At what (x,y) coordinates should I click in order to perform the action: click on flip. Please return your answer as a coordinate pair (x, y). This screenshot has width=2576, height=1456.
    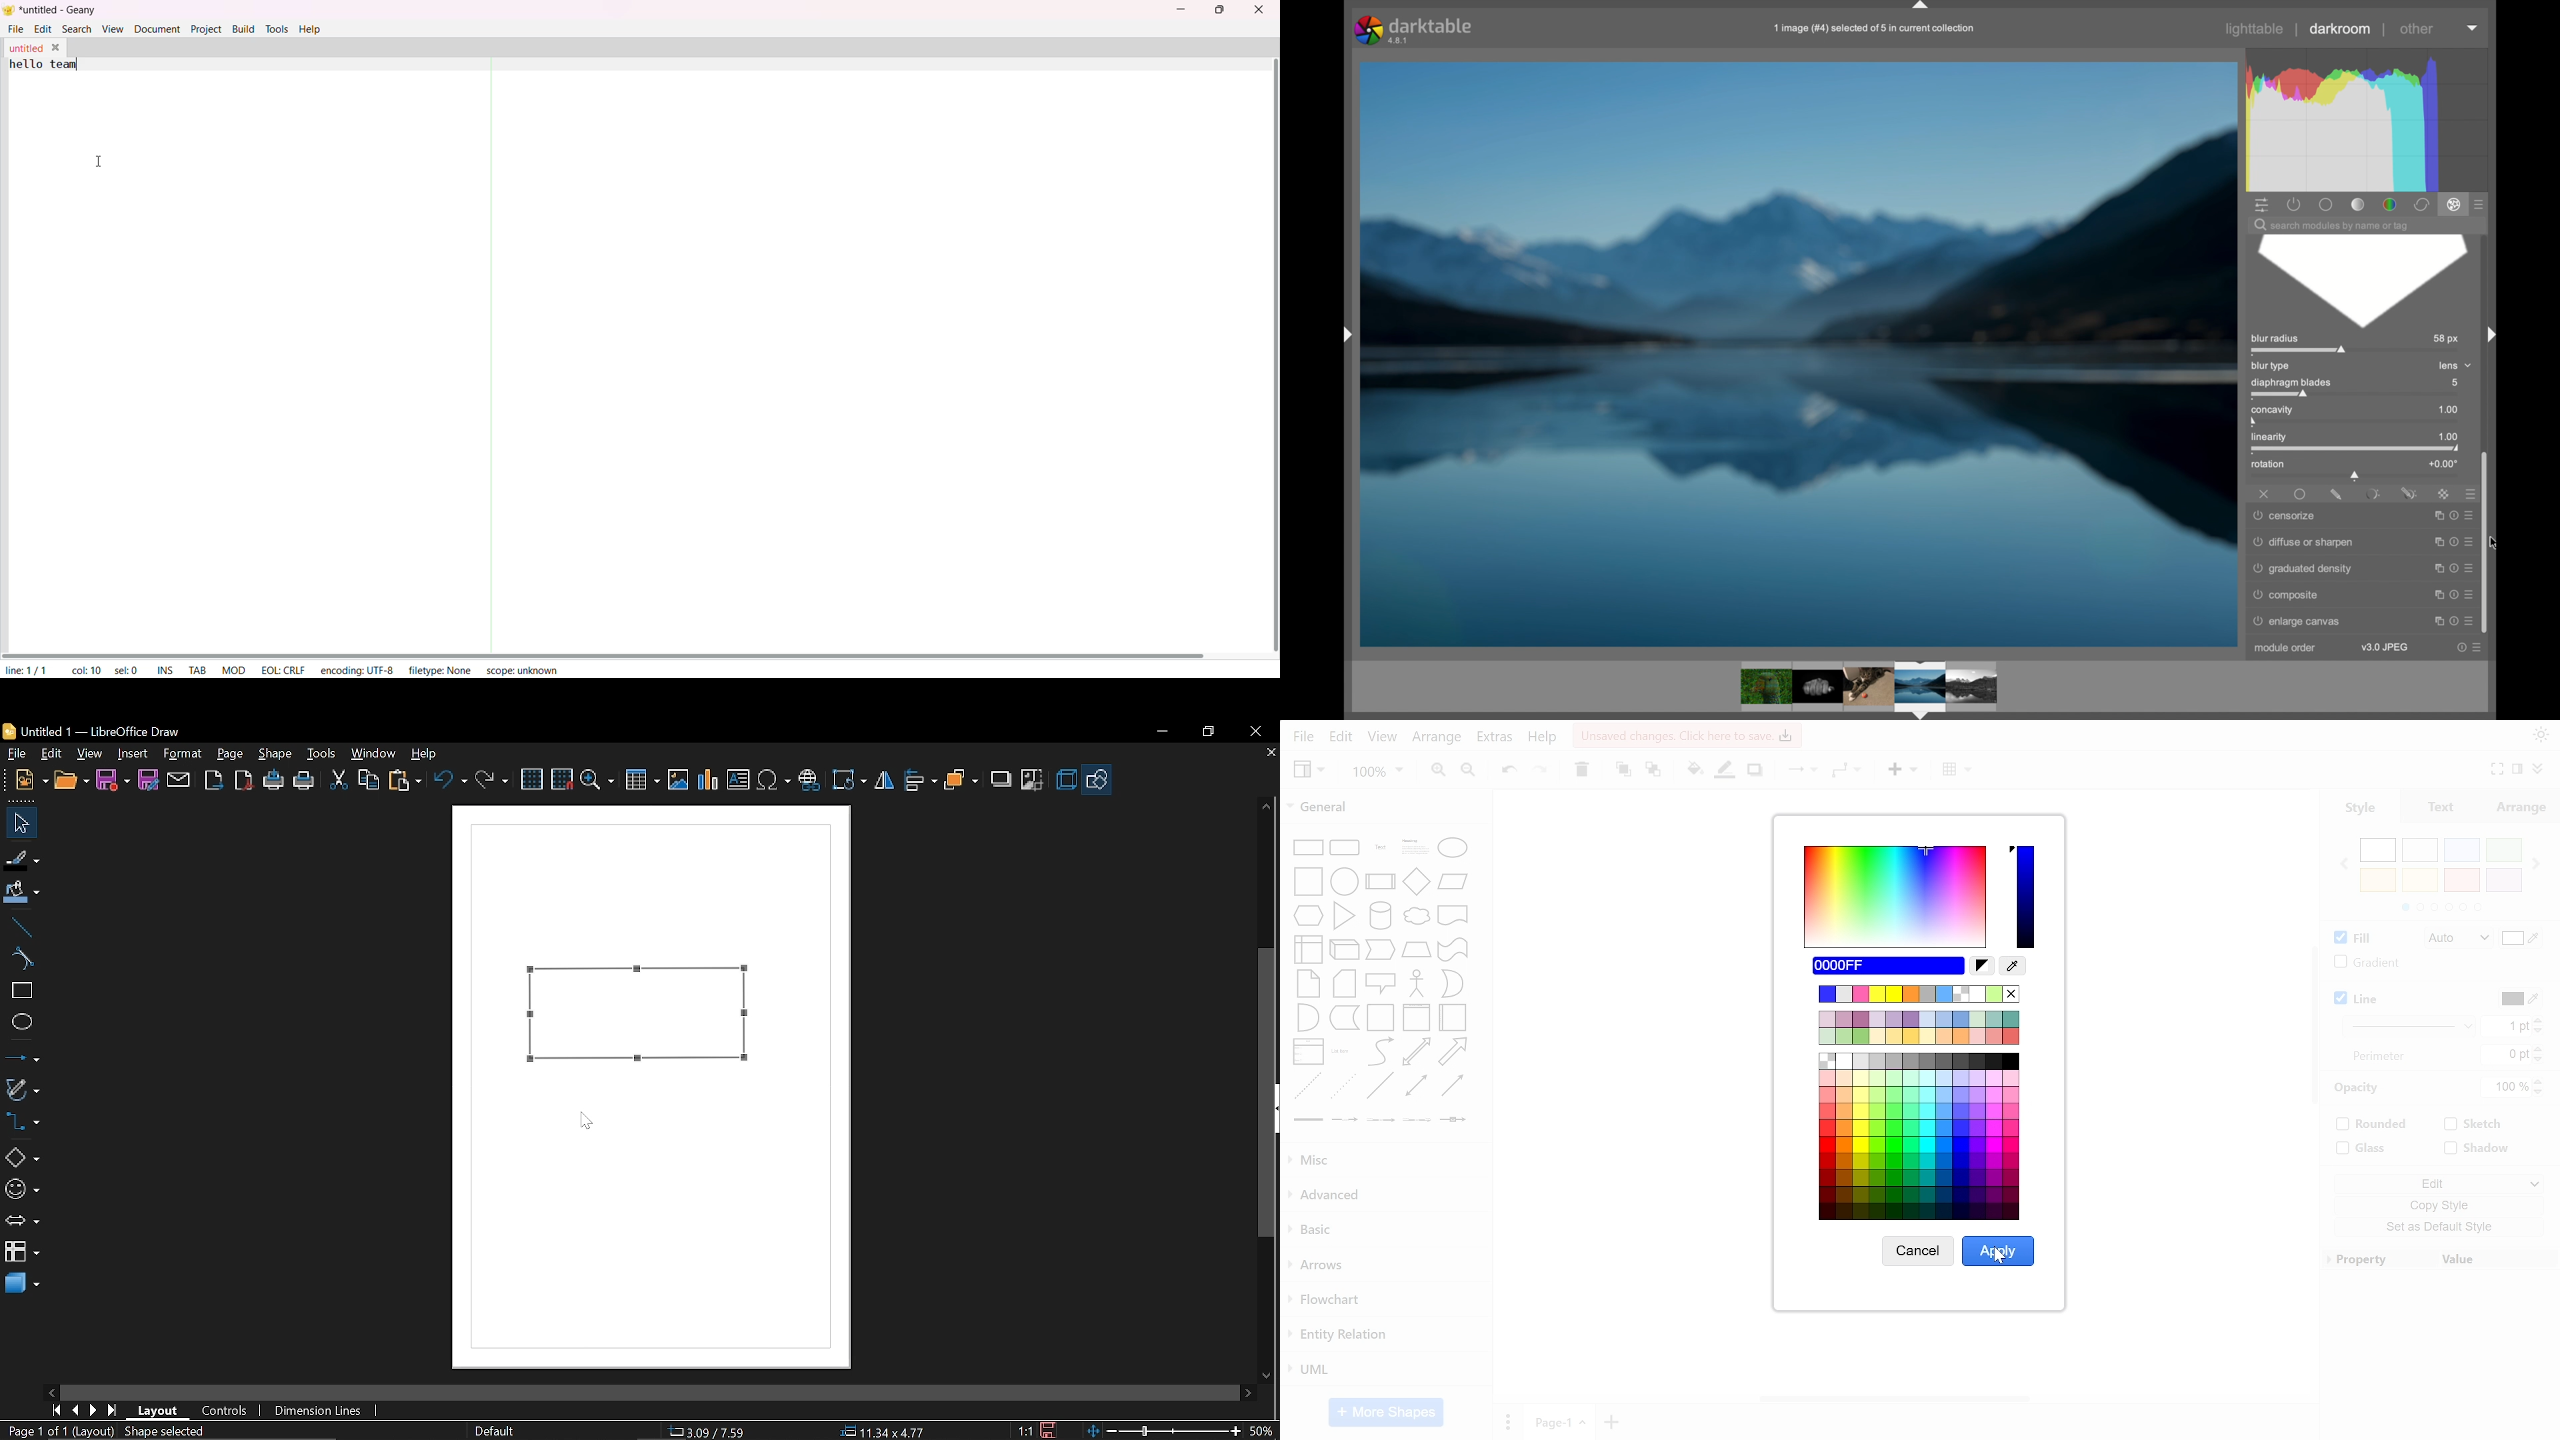
    Looking at the image, I should click on (884, 781).